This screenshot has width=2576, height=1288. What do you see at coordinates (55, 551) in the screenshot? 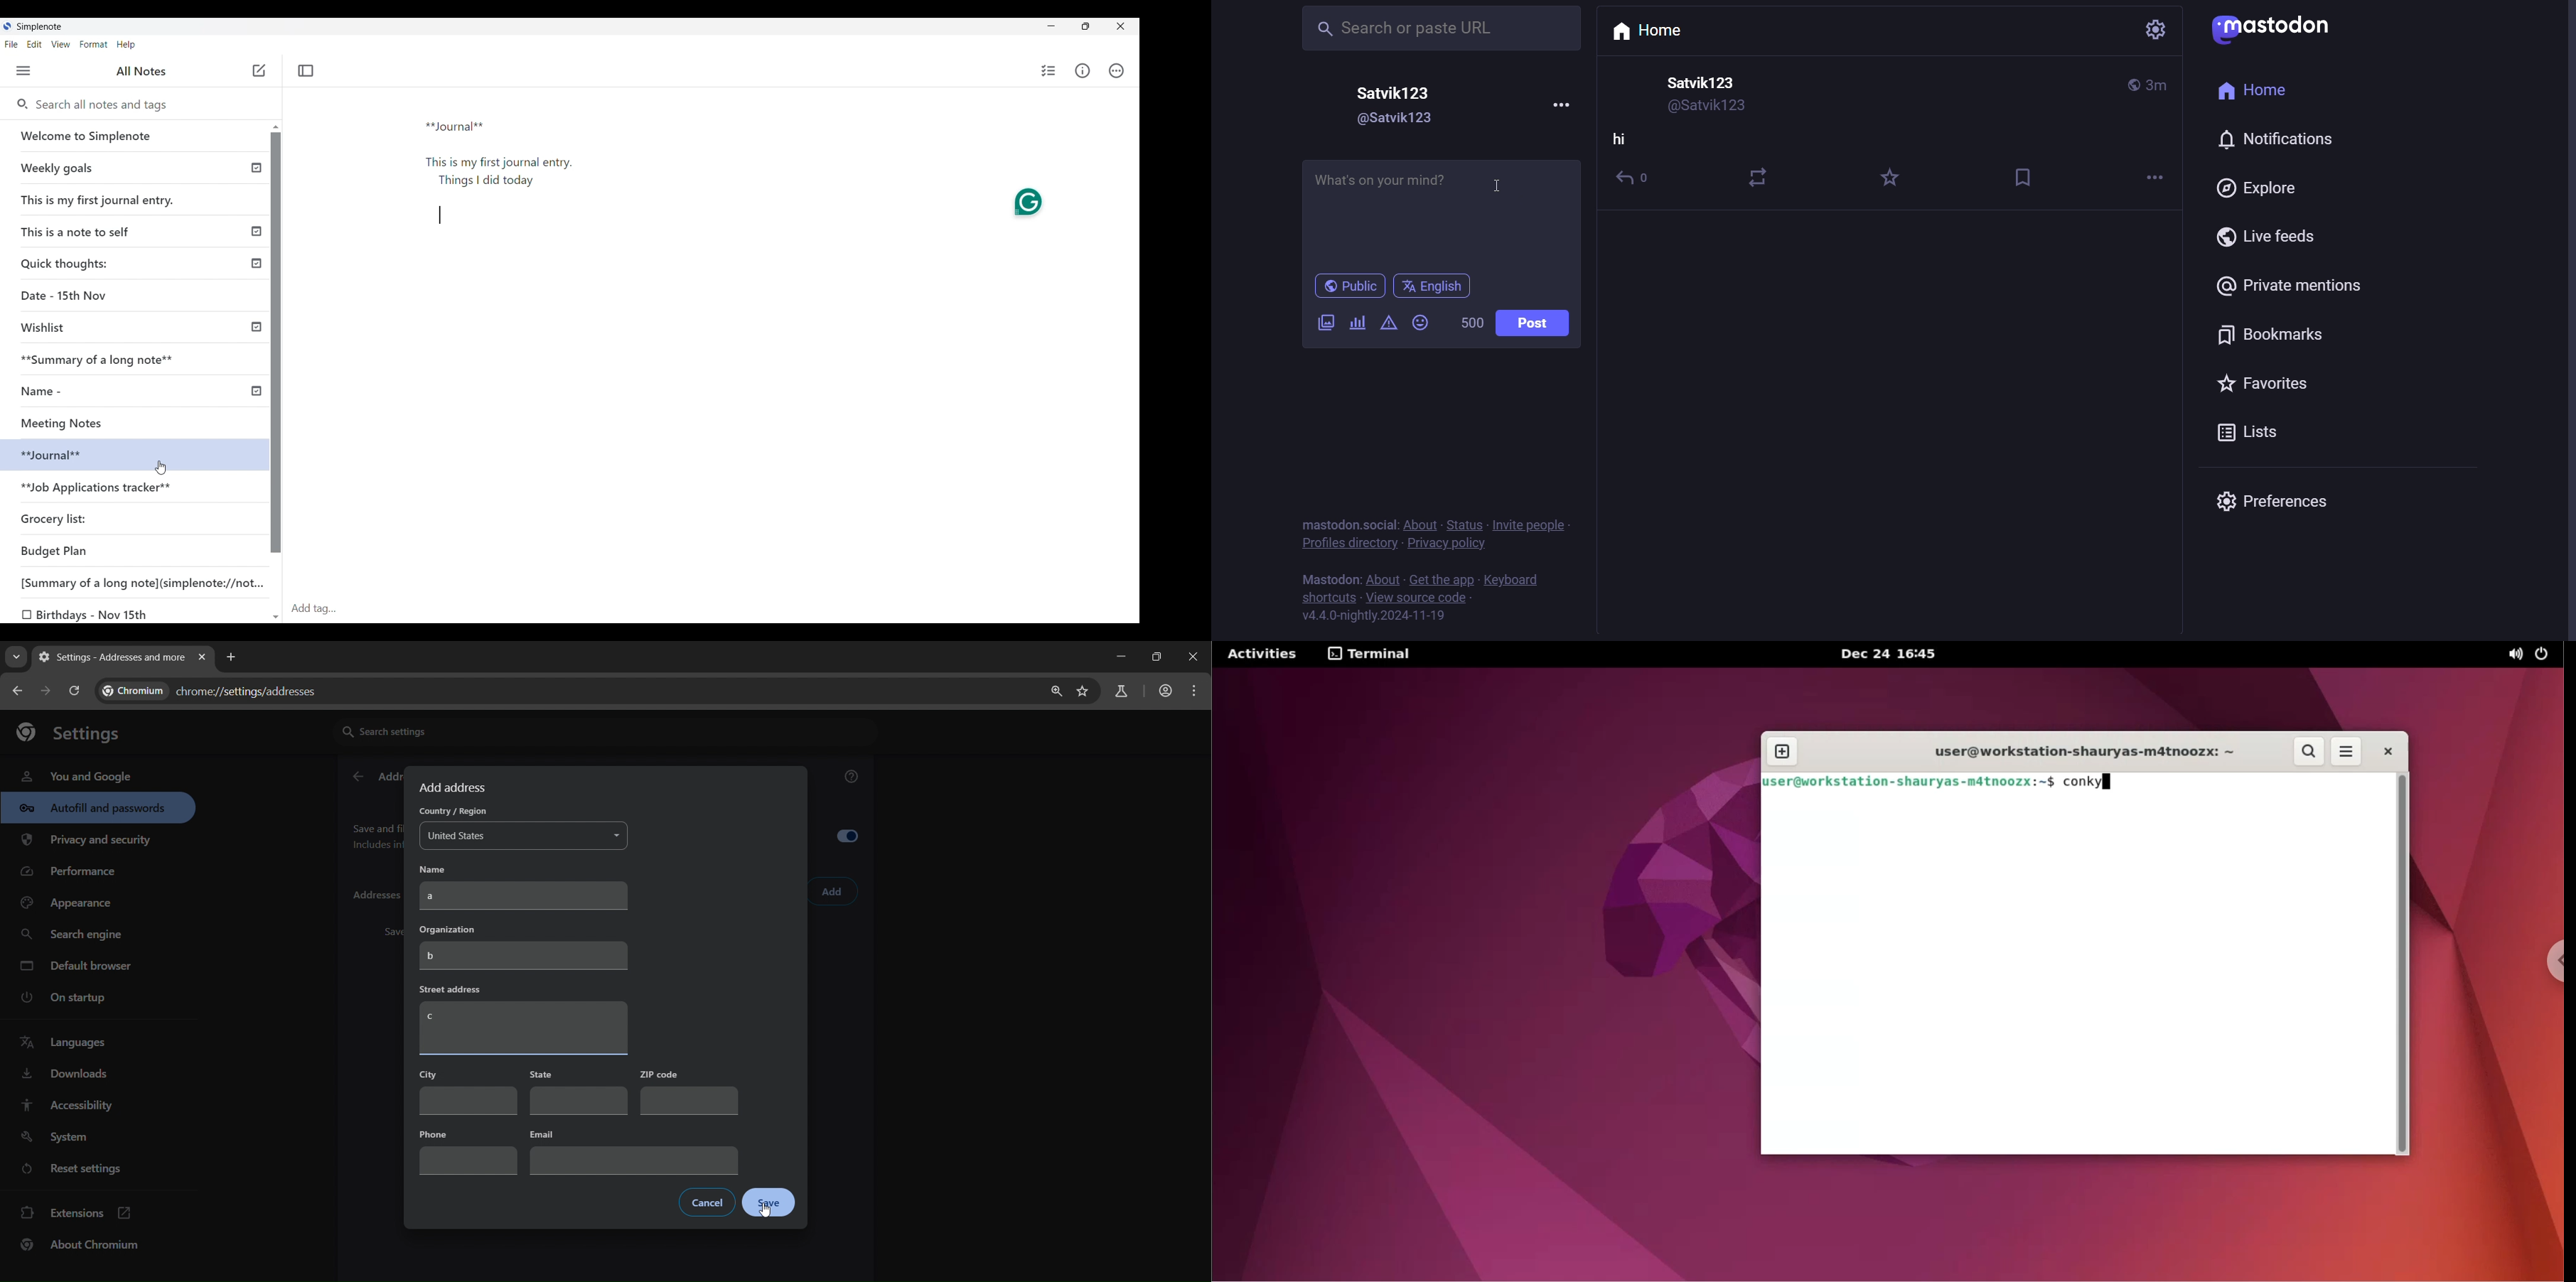
I see `Budget Plan` at bounding box center [55, 551].